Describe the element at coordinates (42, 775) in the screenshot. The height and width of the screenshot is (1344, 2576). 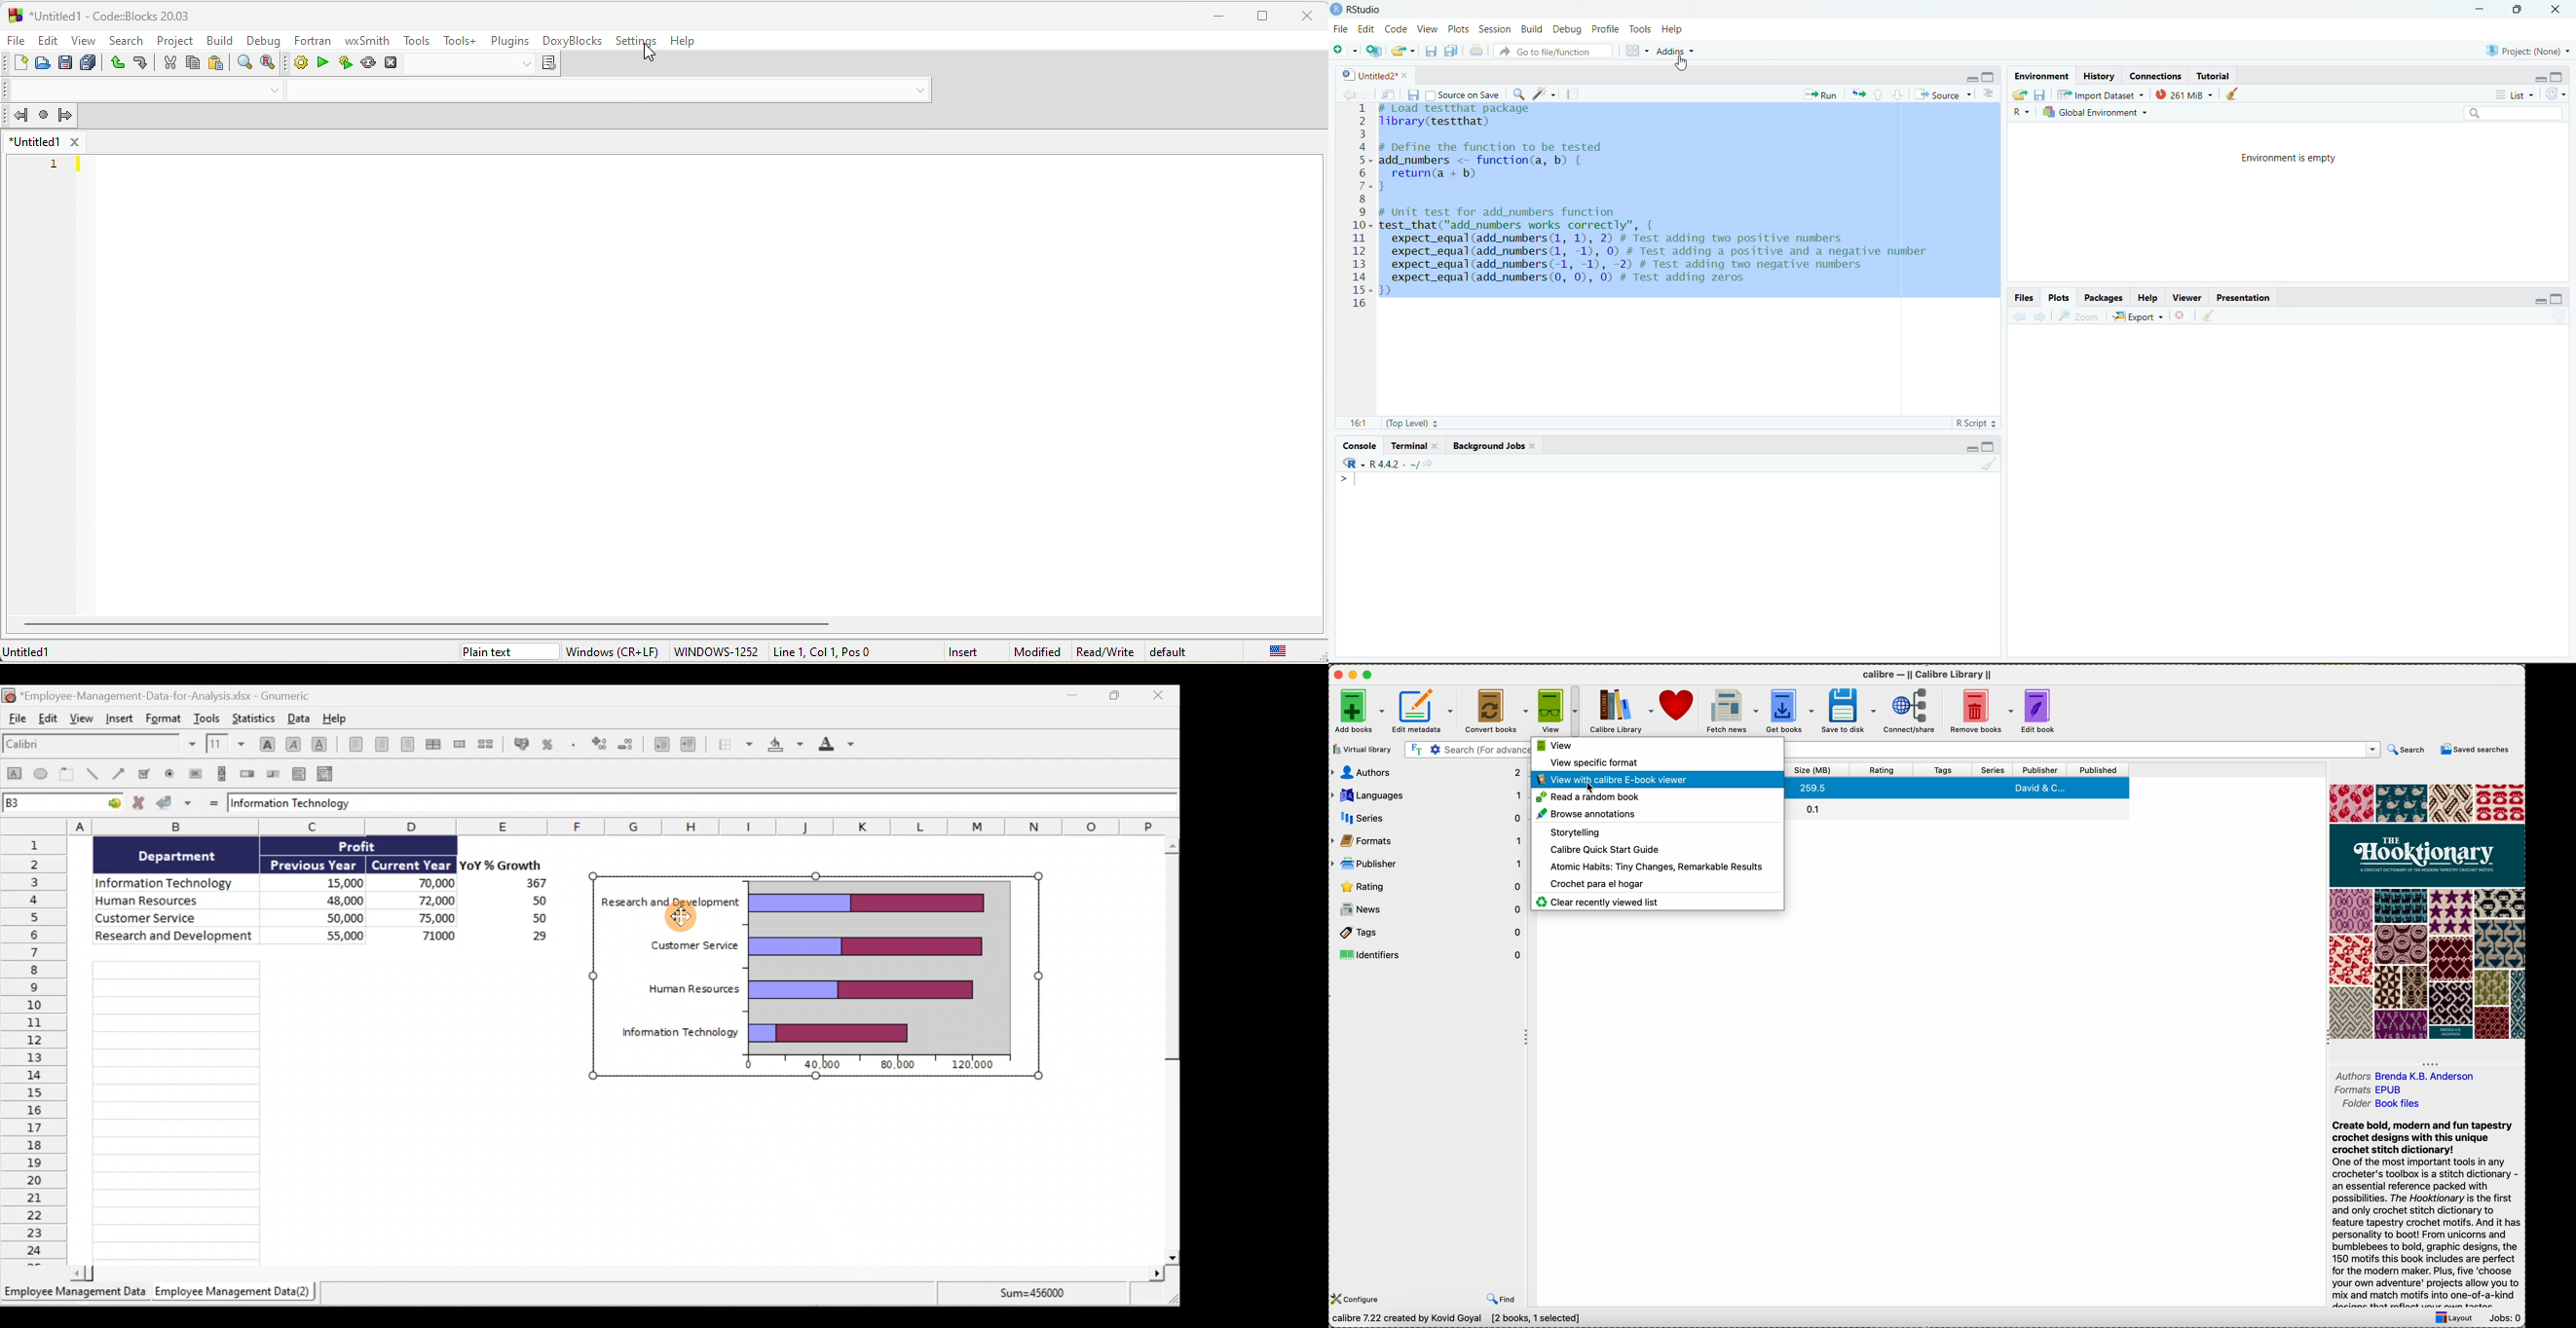
I see `Create an ellipse object` at that location.